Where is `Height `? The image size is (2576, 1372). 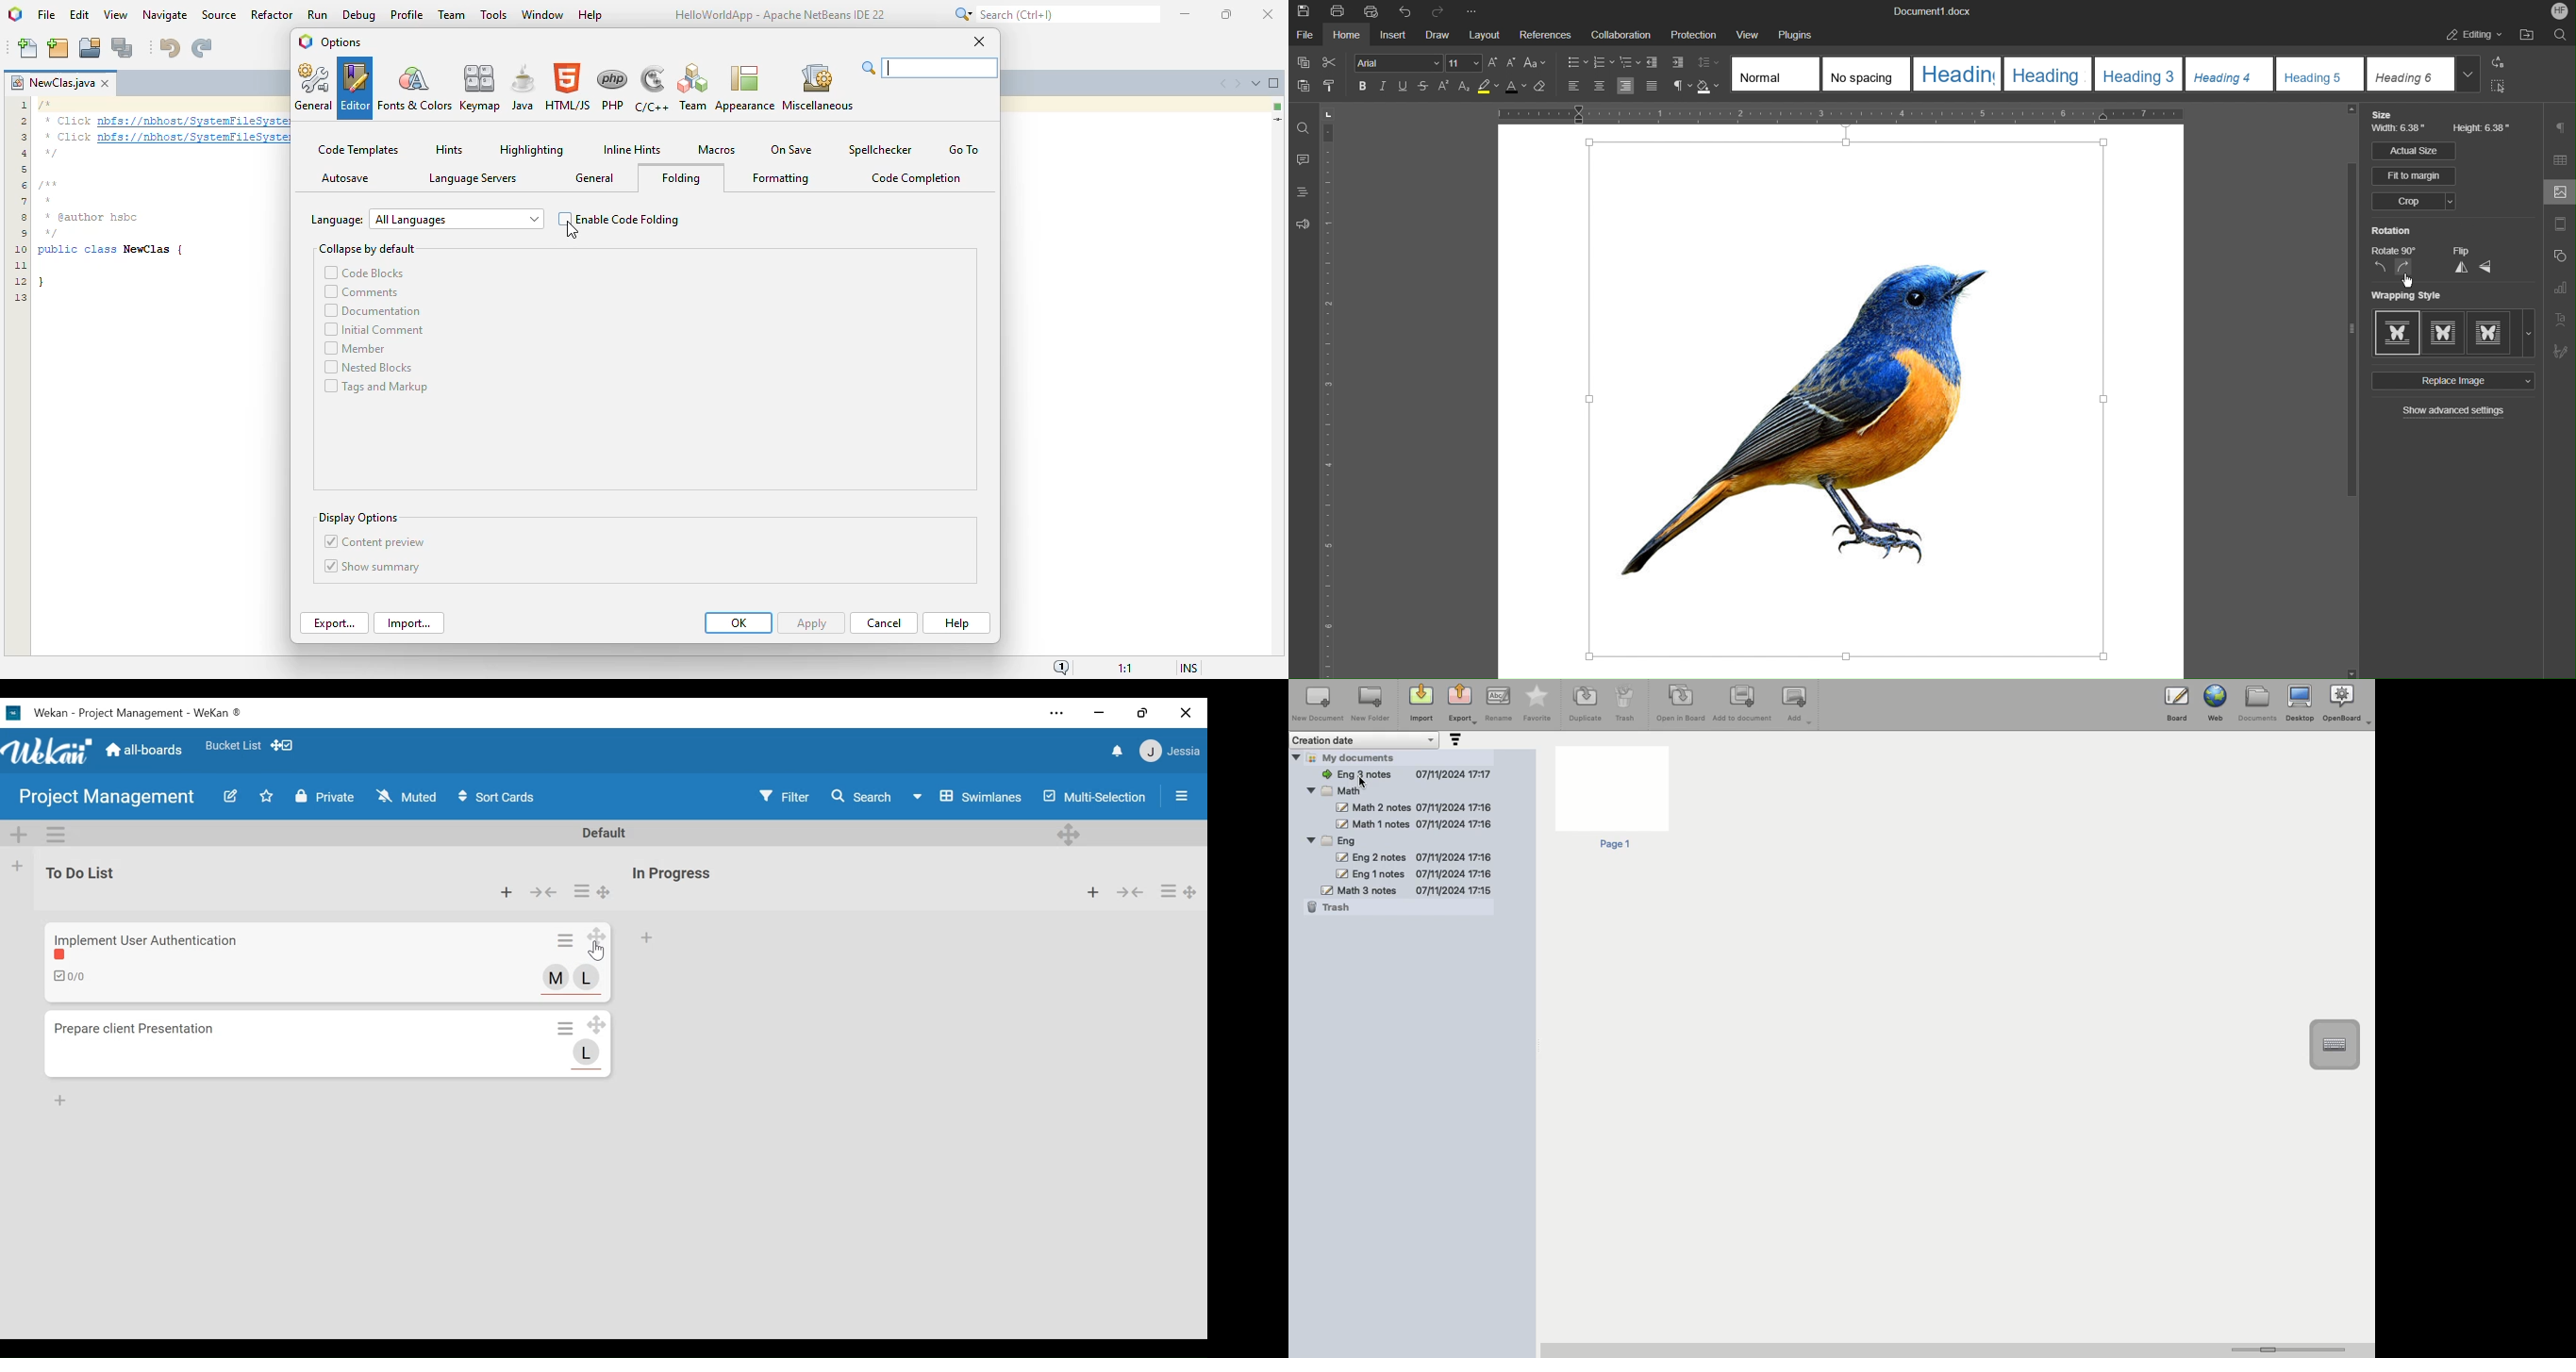
Height  is located at coordinates (2483, 127).